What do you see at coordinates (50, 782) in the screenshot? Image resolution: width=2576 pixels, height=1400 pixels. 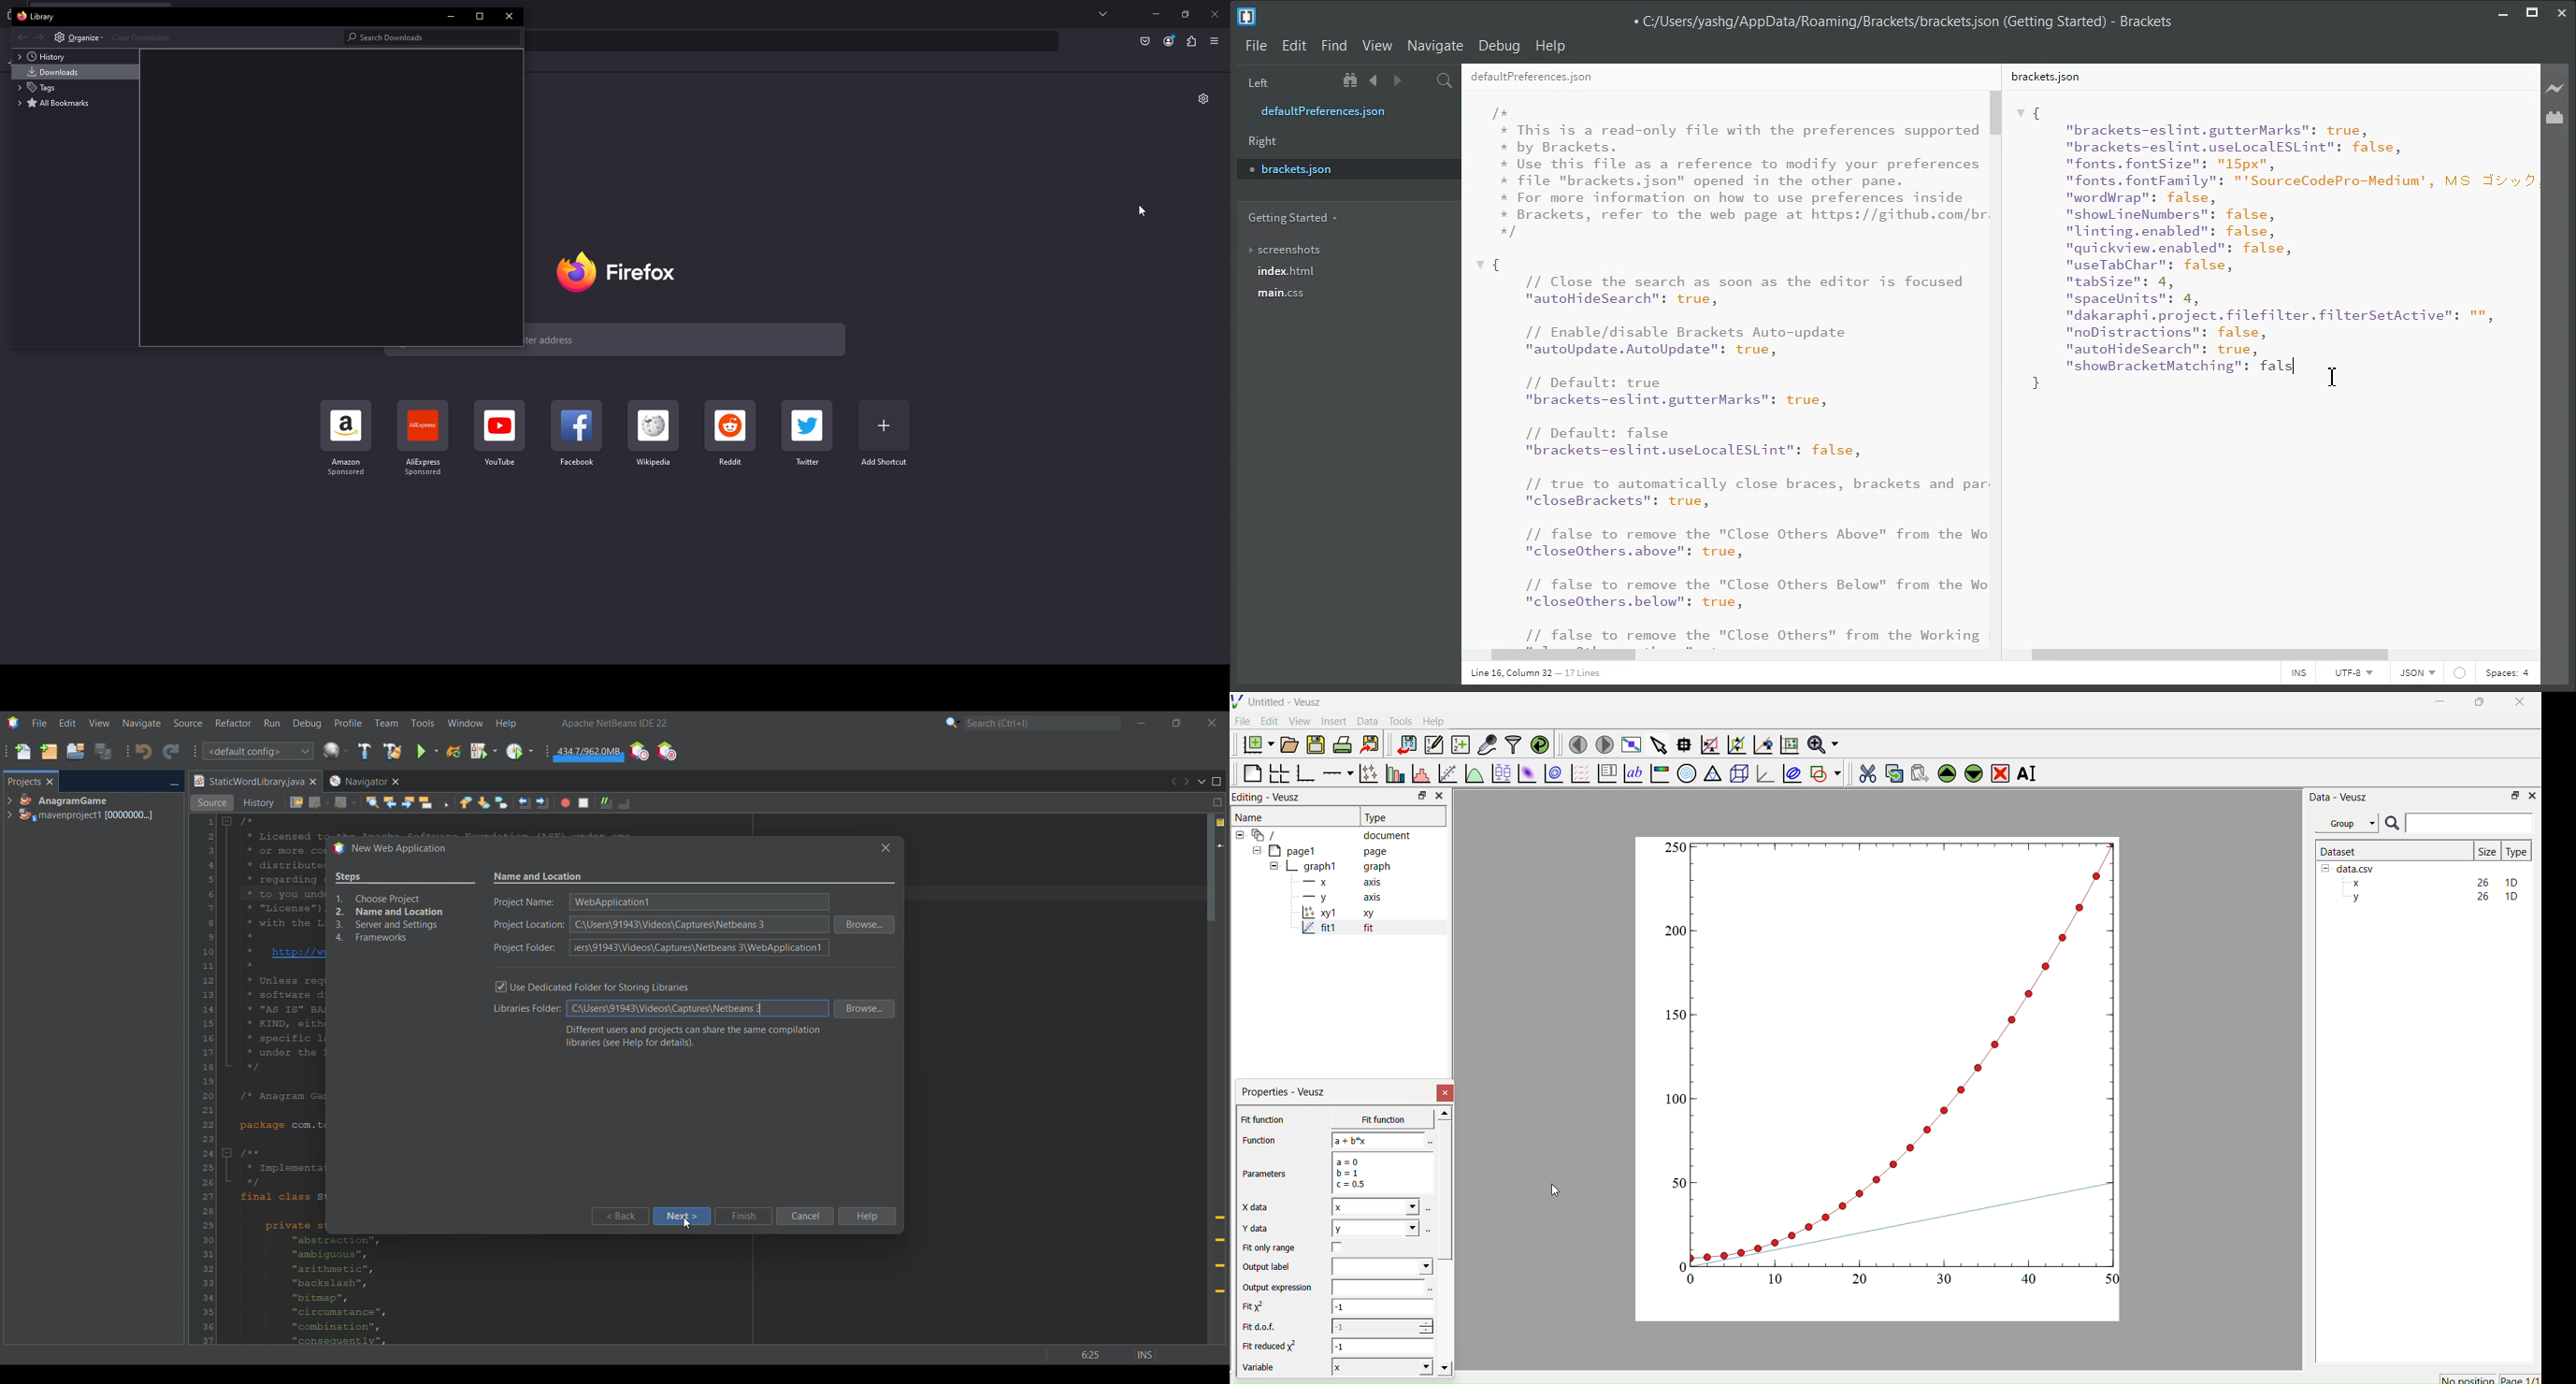 I see `Close tab` at bounding box center [50, 782].